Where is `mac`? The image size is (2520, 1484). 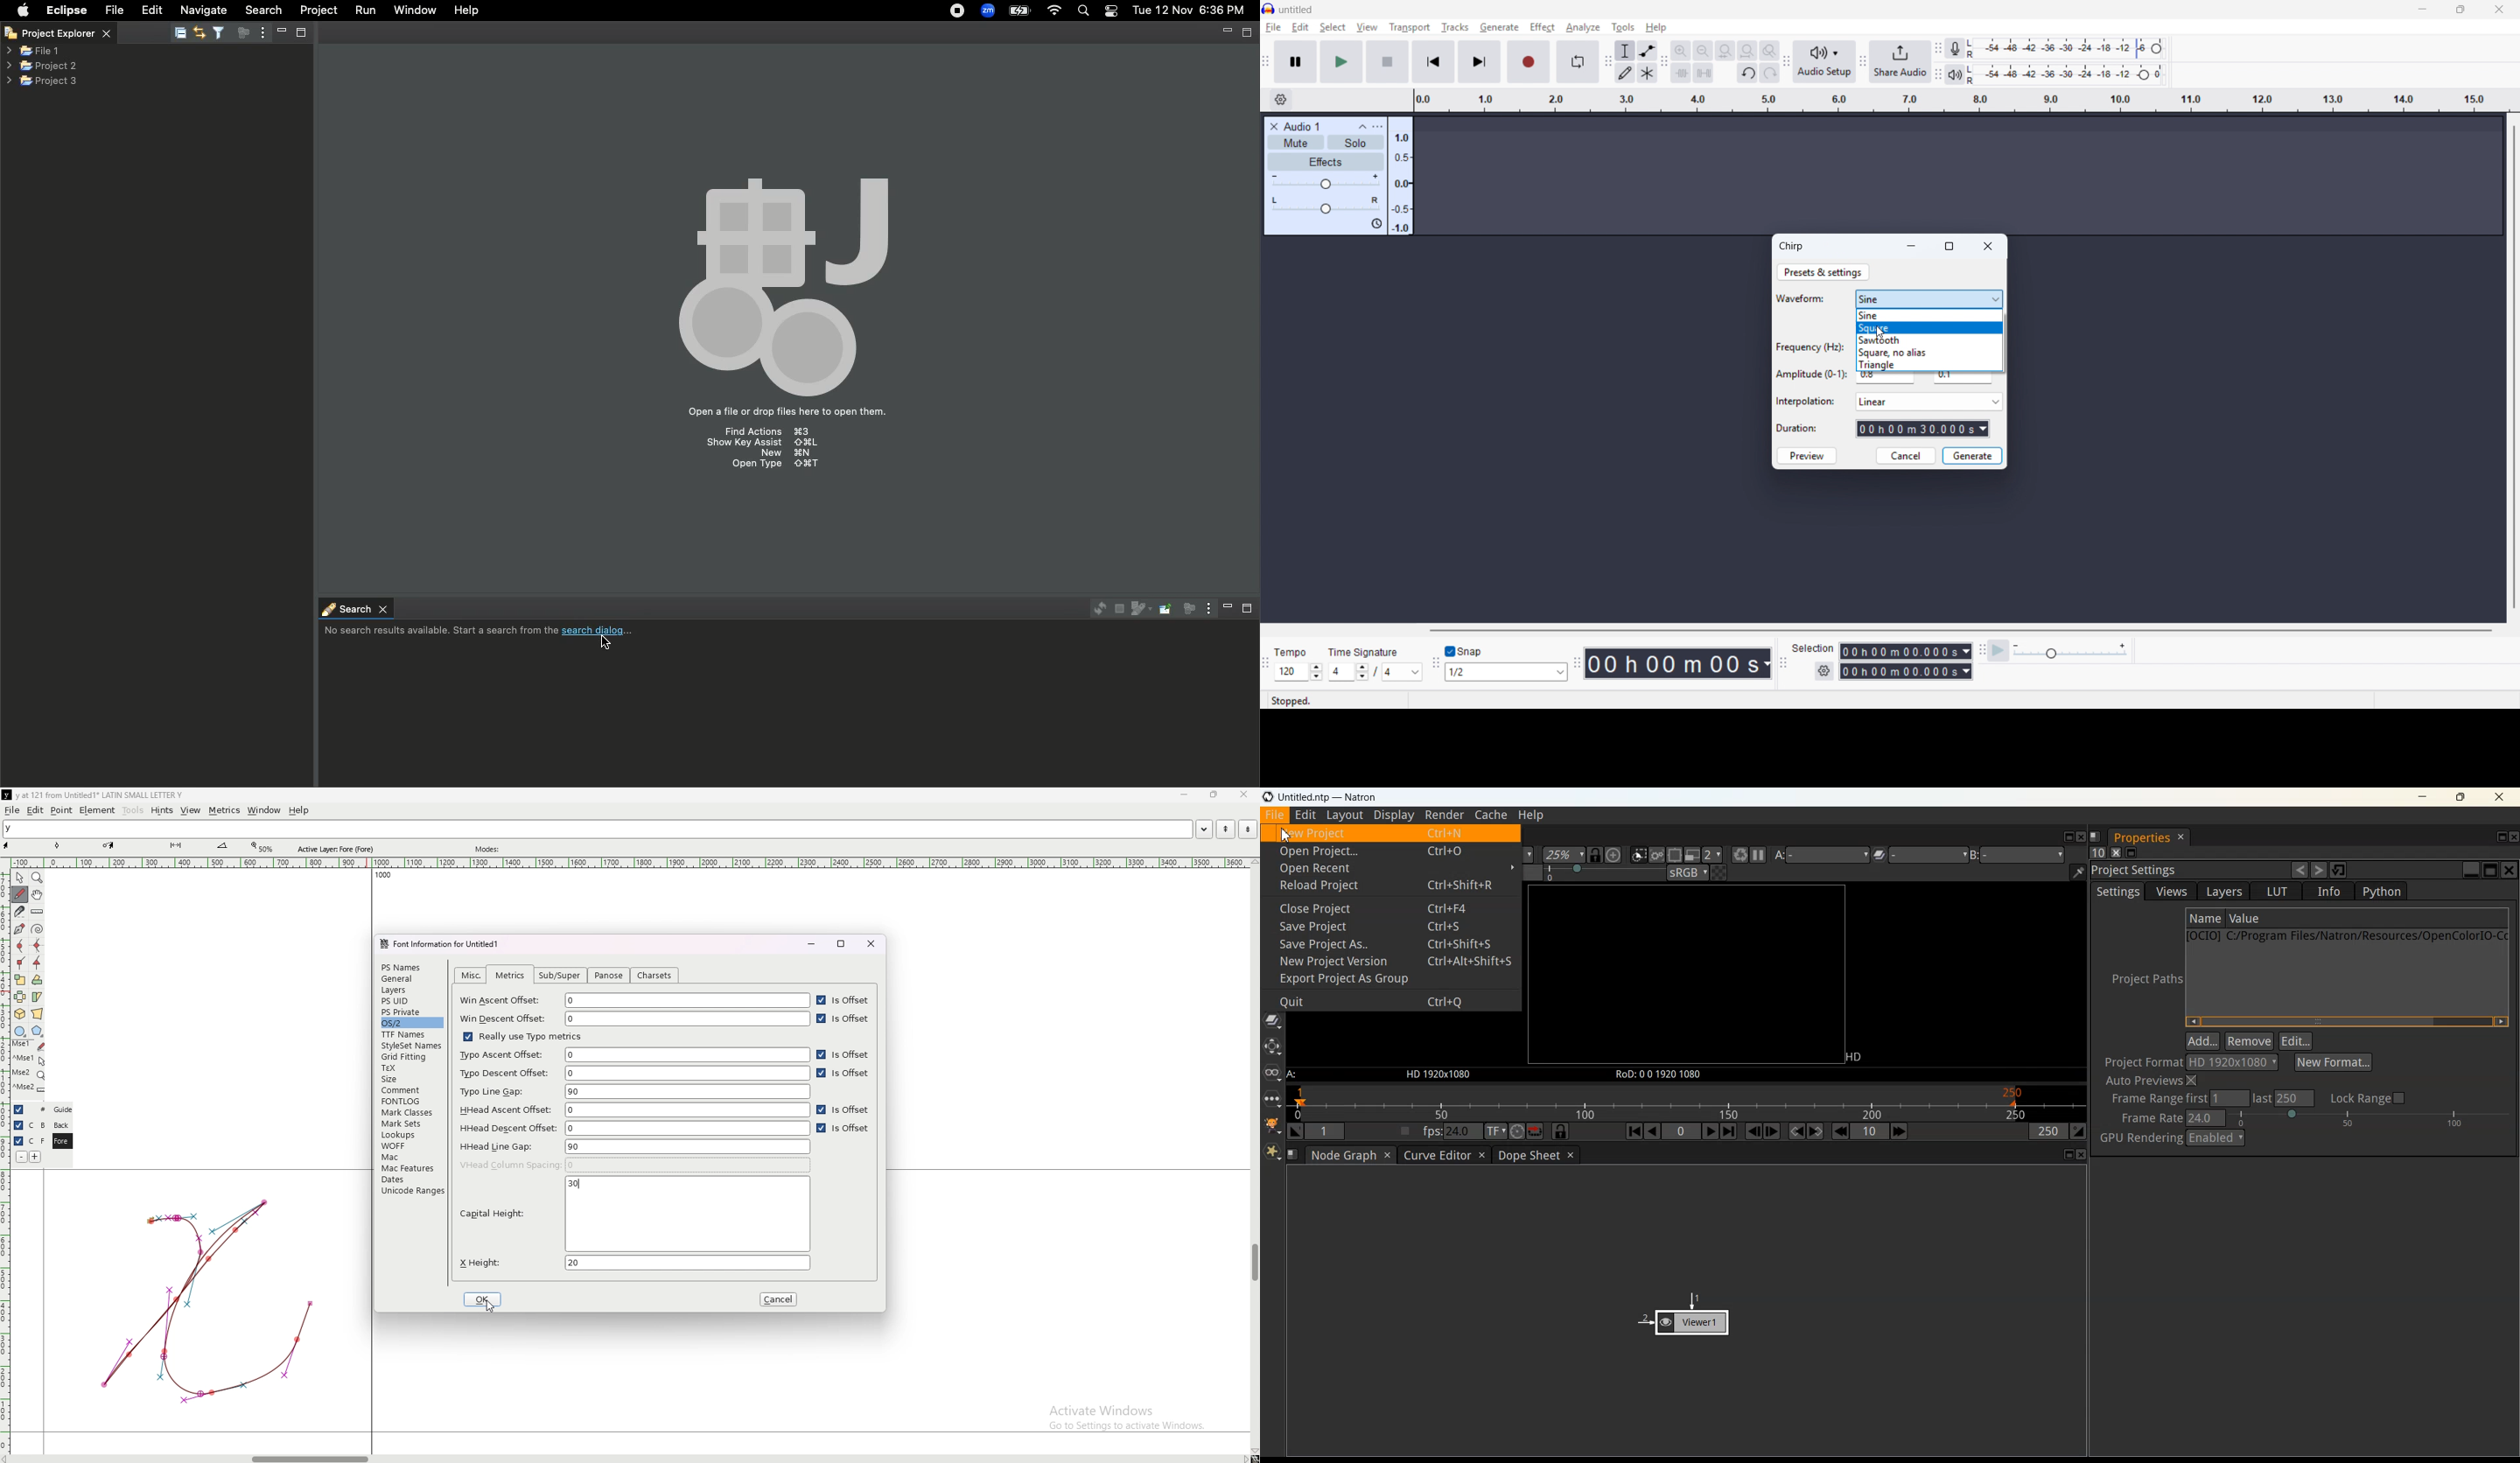 mac is located at coordinates (410, 1157).